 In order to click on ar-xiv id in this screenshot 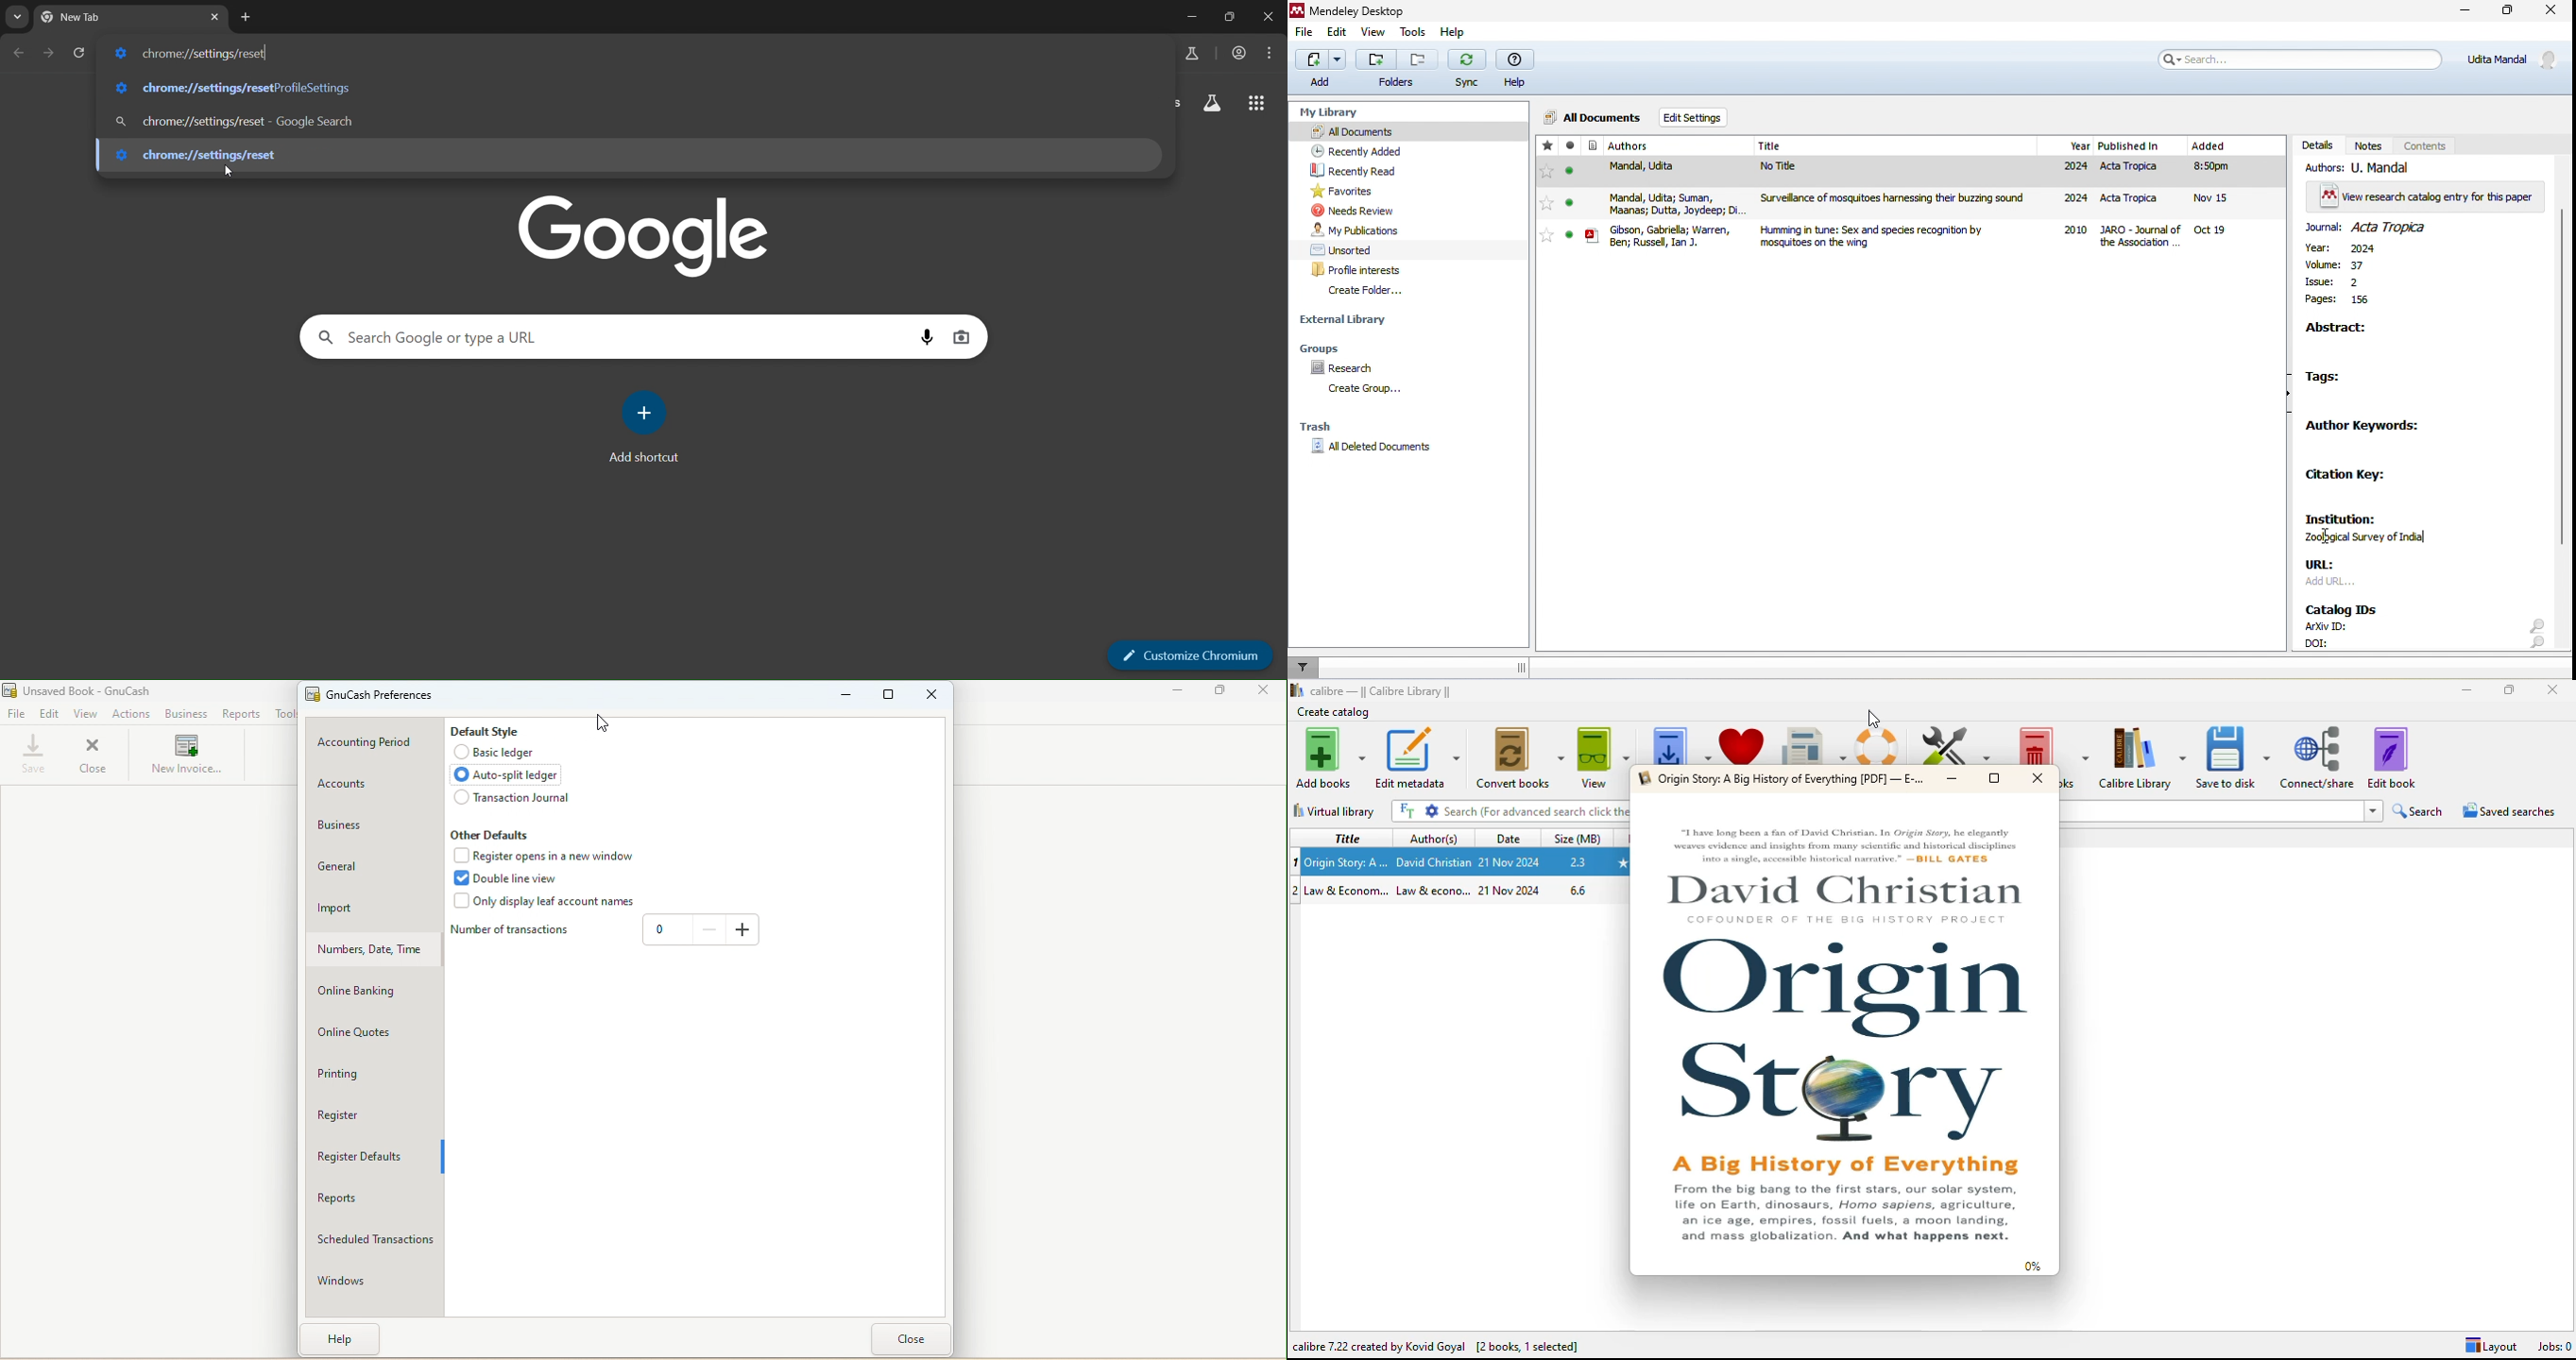, I will do `click(2323, 626)`.